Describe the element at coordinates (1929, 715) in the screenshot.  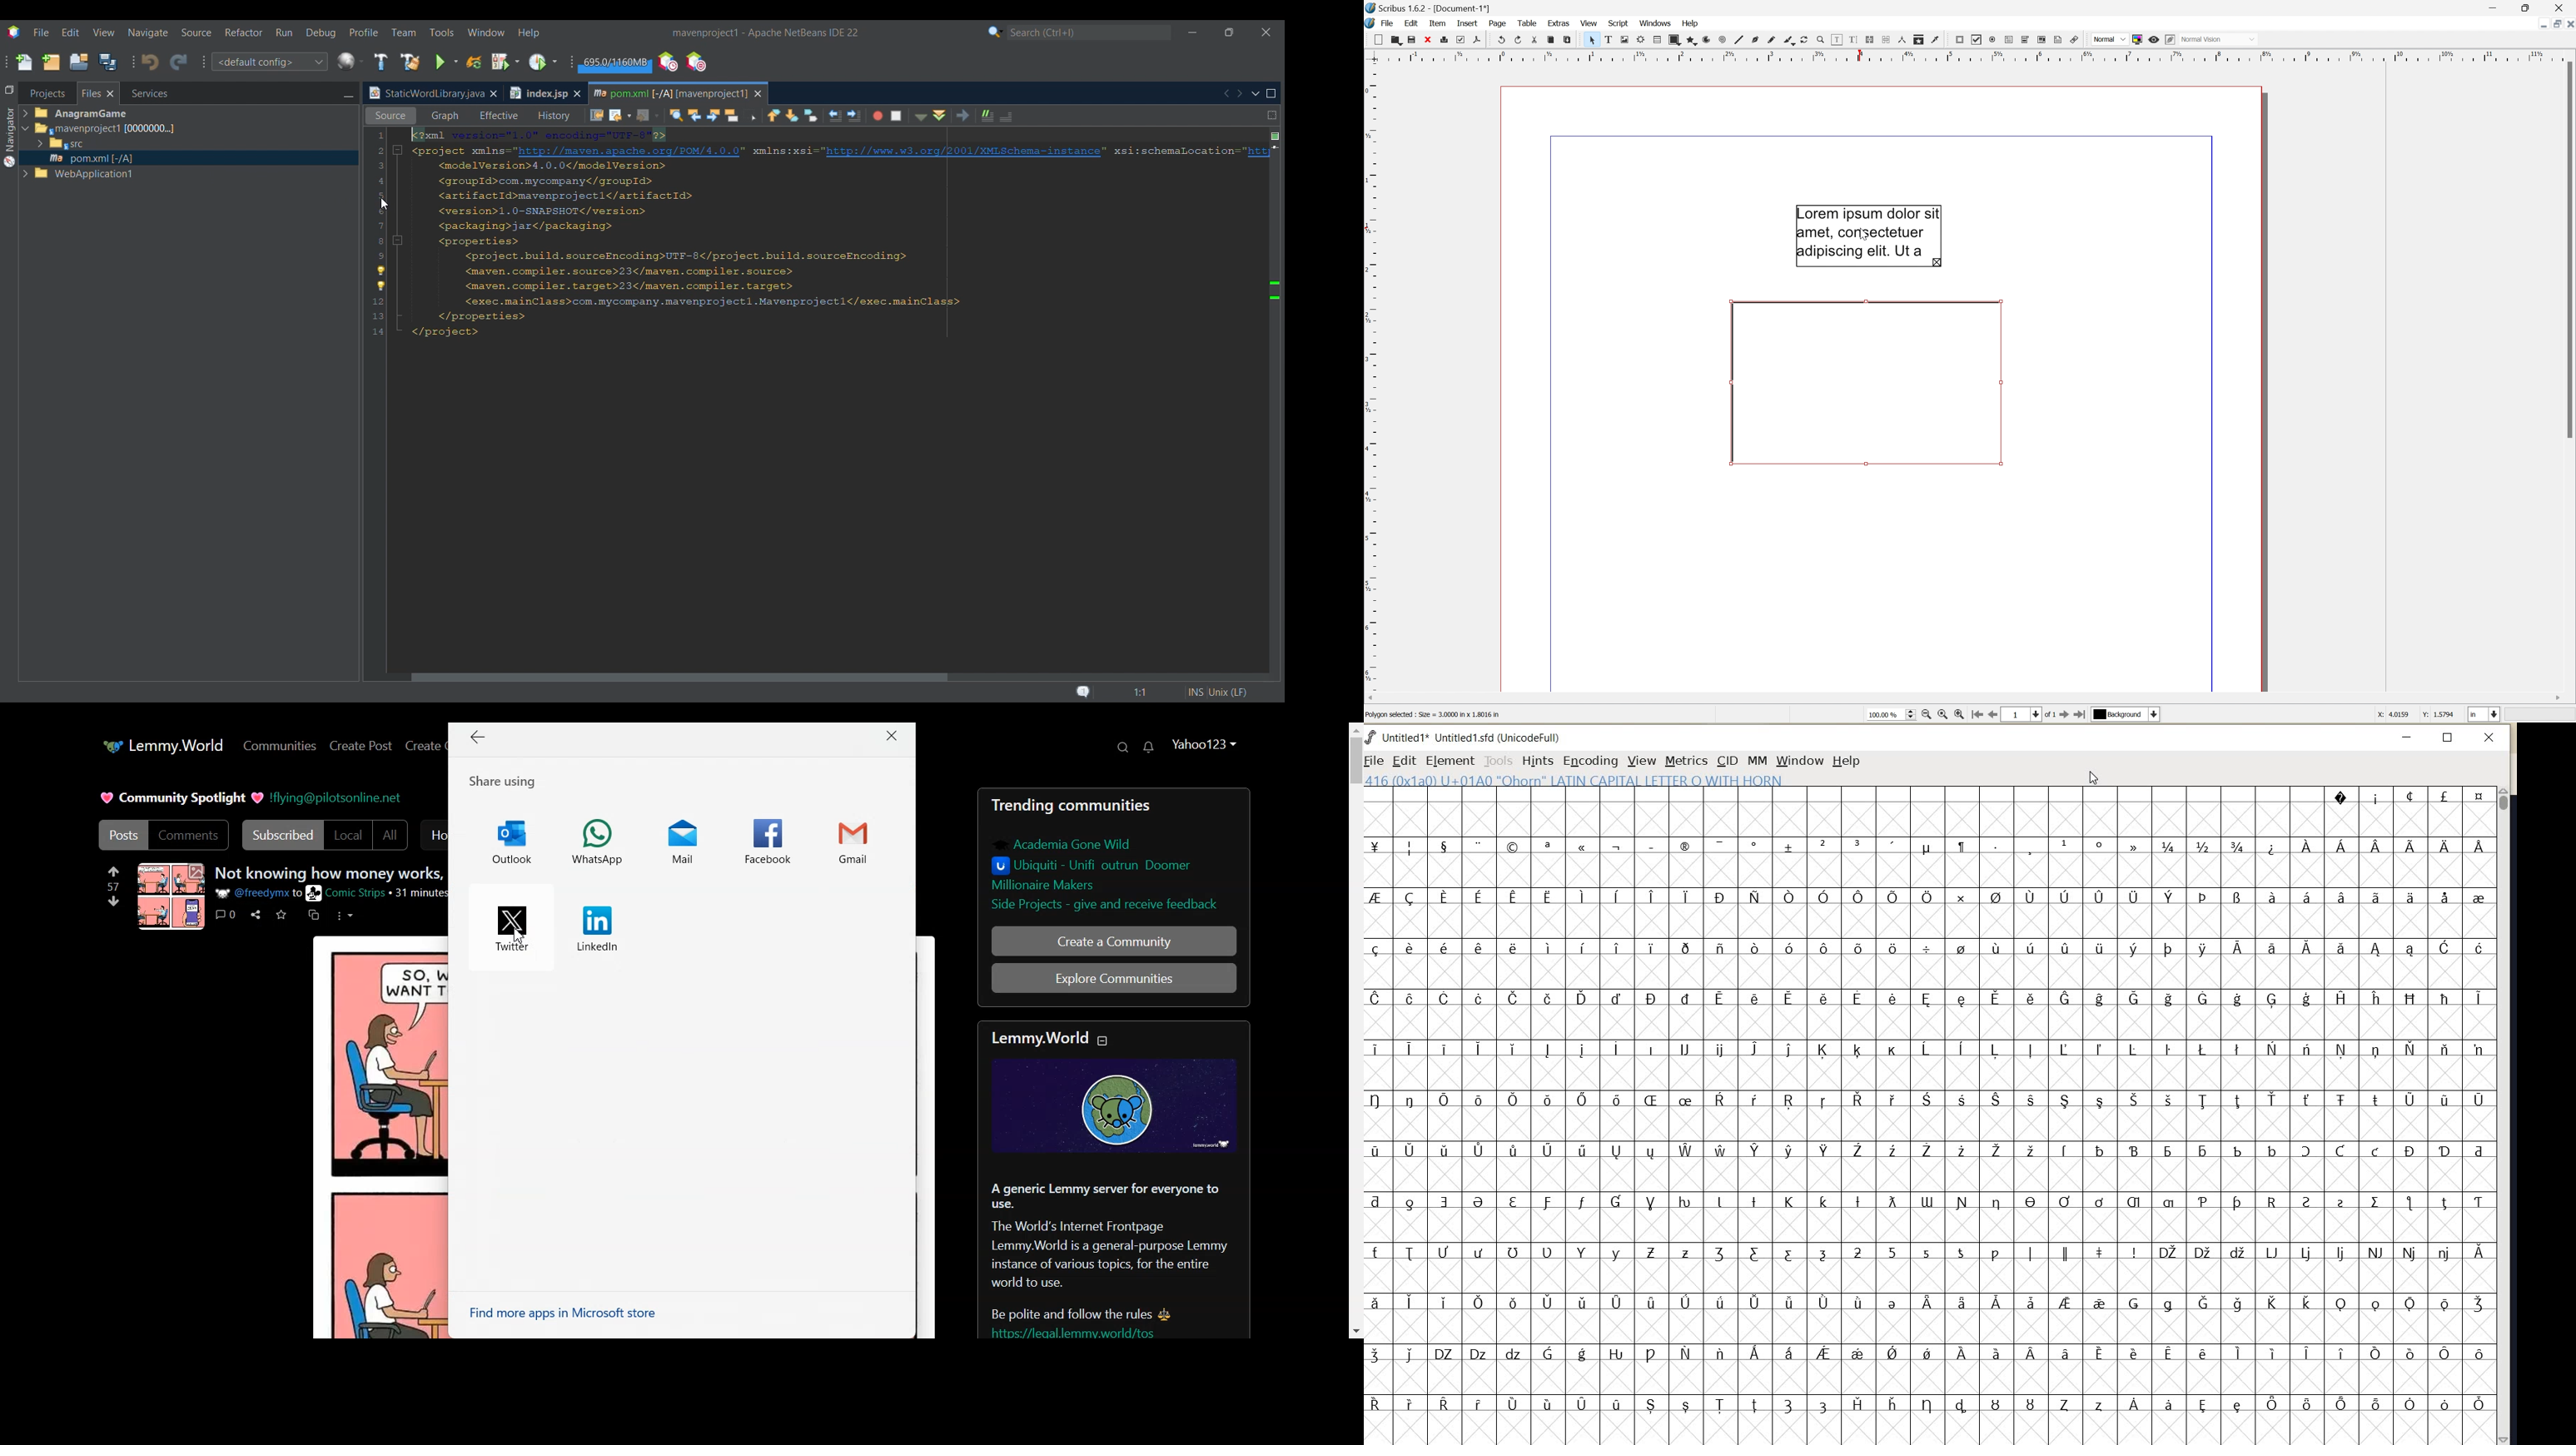
I see `Zoom out by the stepping value` at that location.